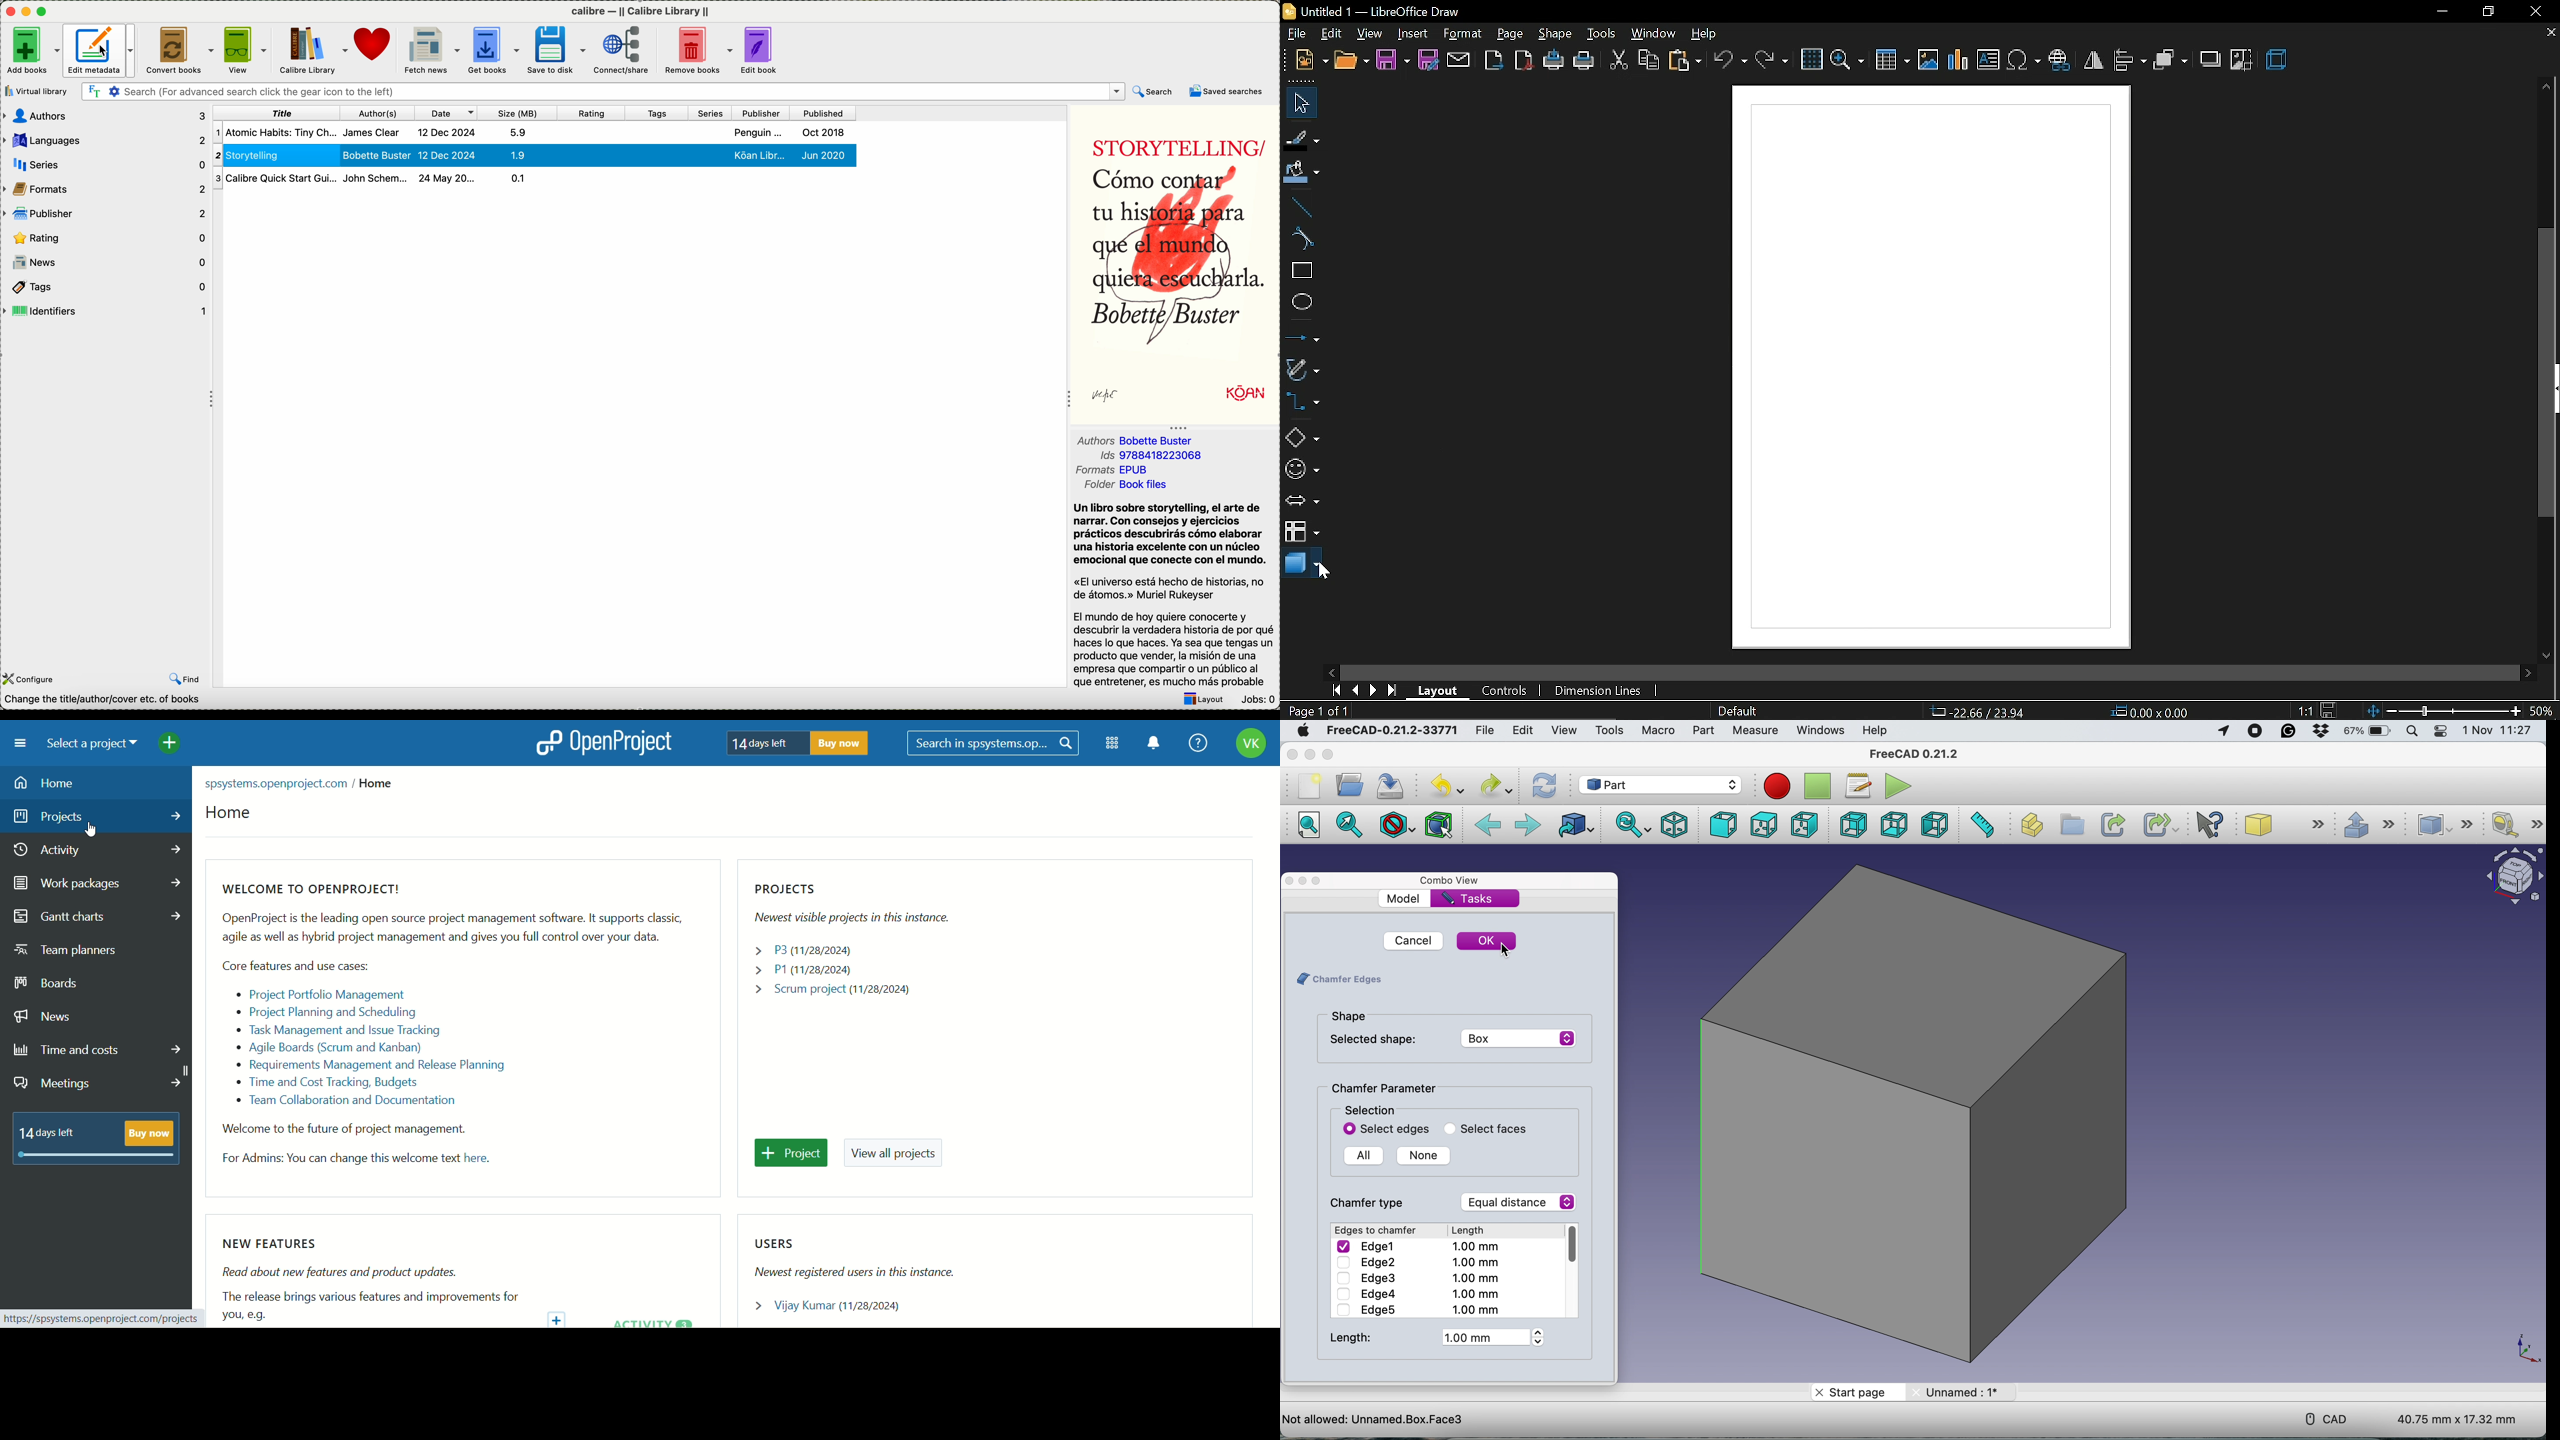  What do you see at coordinates (2550, 374) in the screenshot?
I see `Vertical scrollbar` at bounding box center [2550, 374].